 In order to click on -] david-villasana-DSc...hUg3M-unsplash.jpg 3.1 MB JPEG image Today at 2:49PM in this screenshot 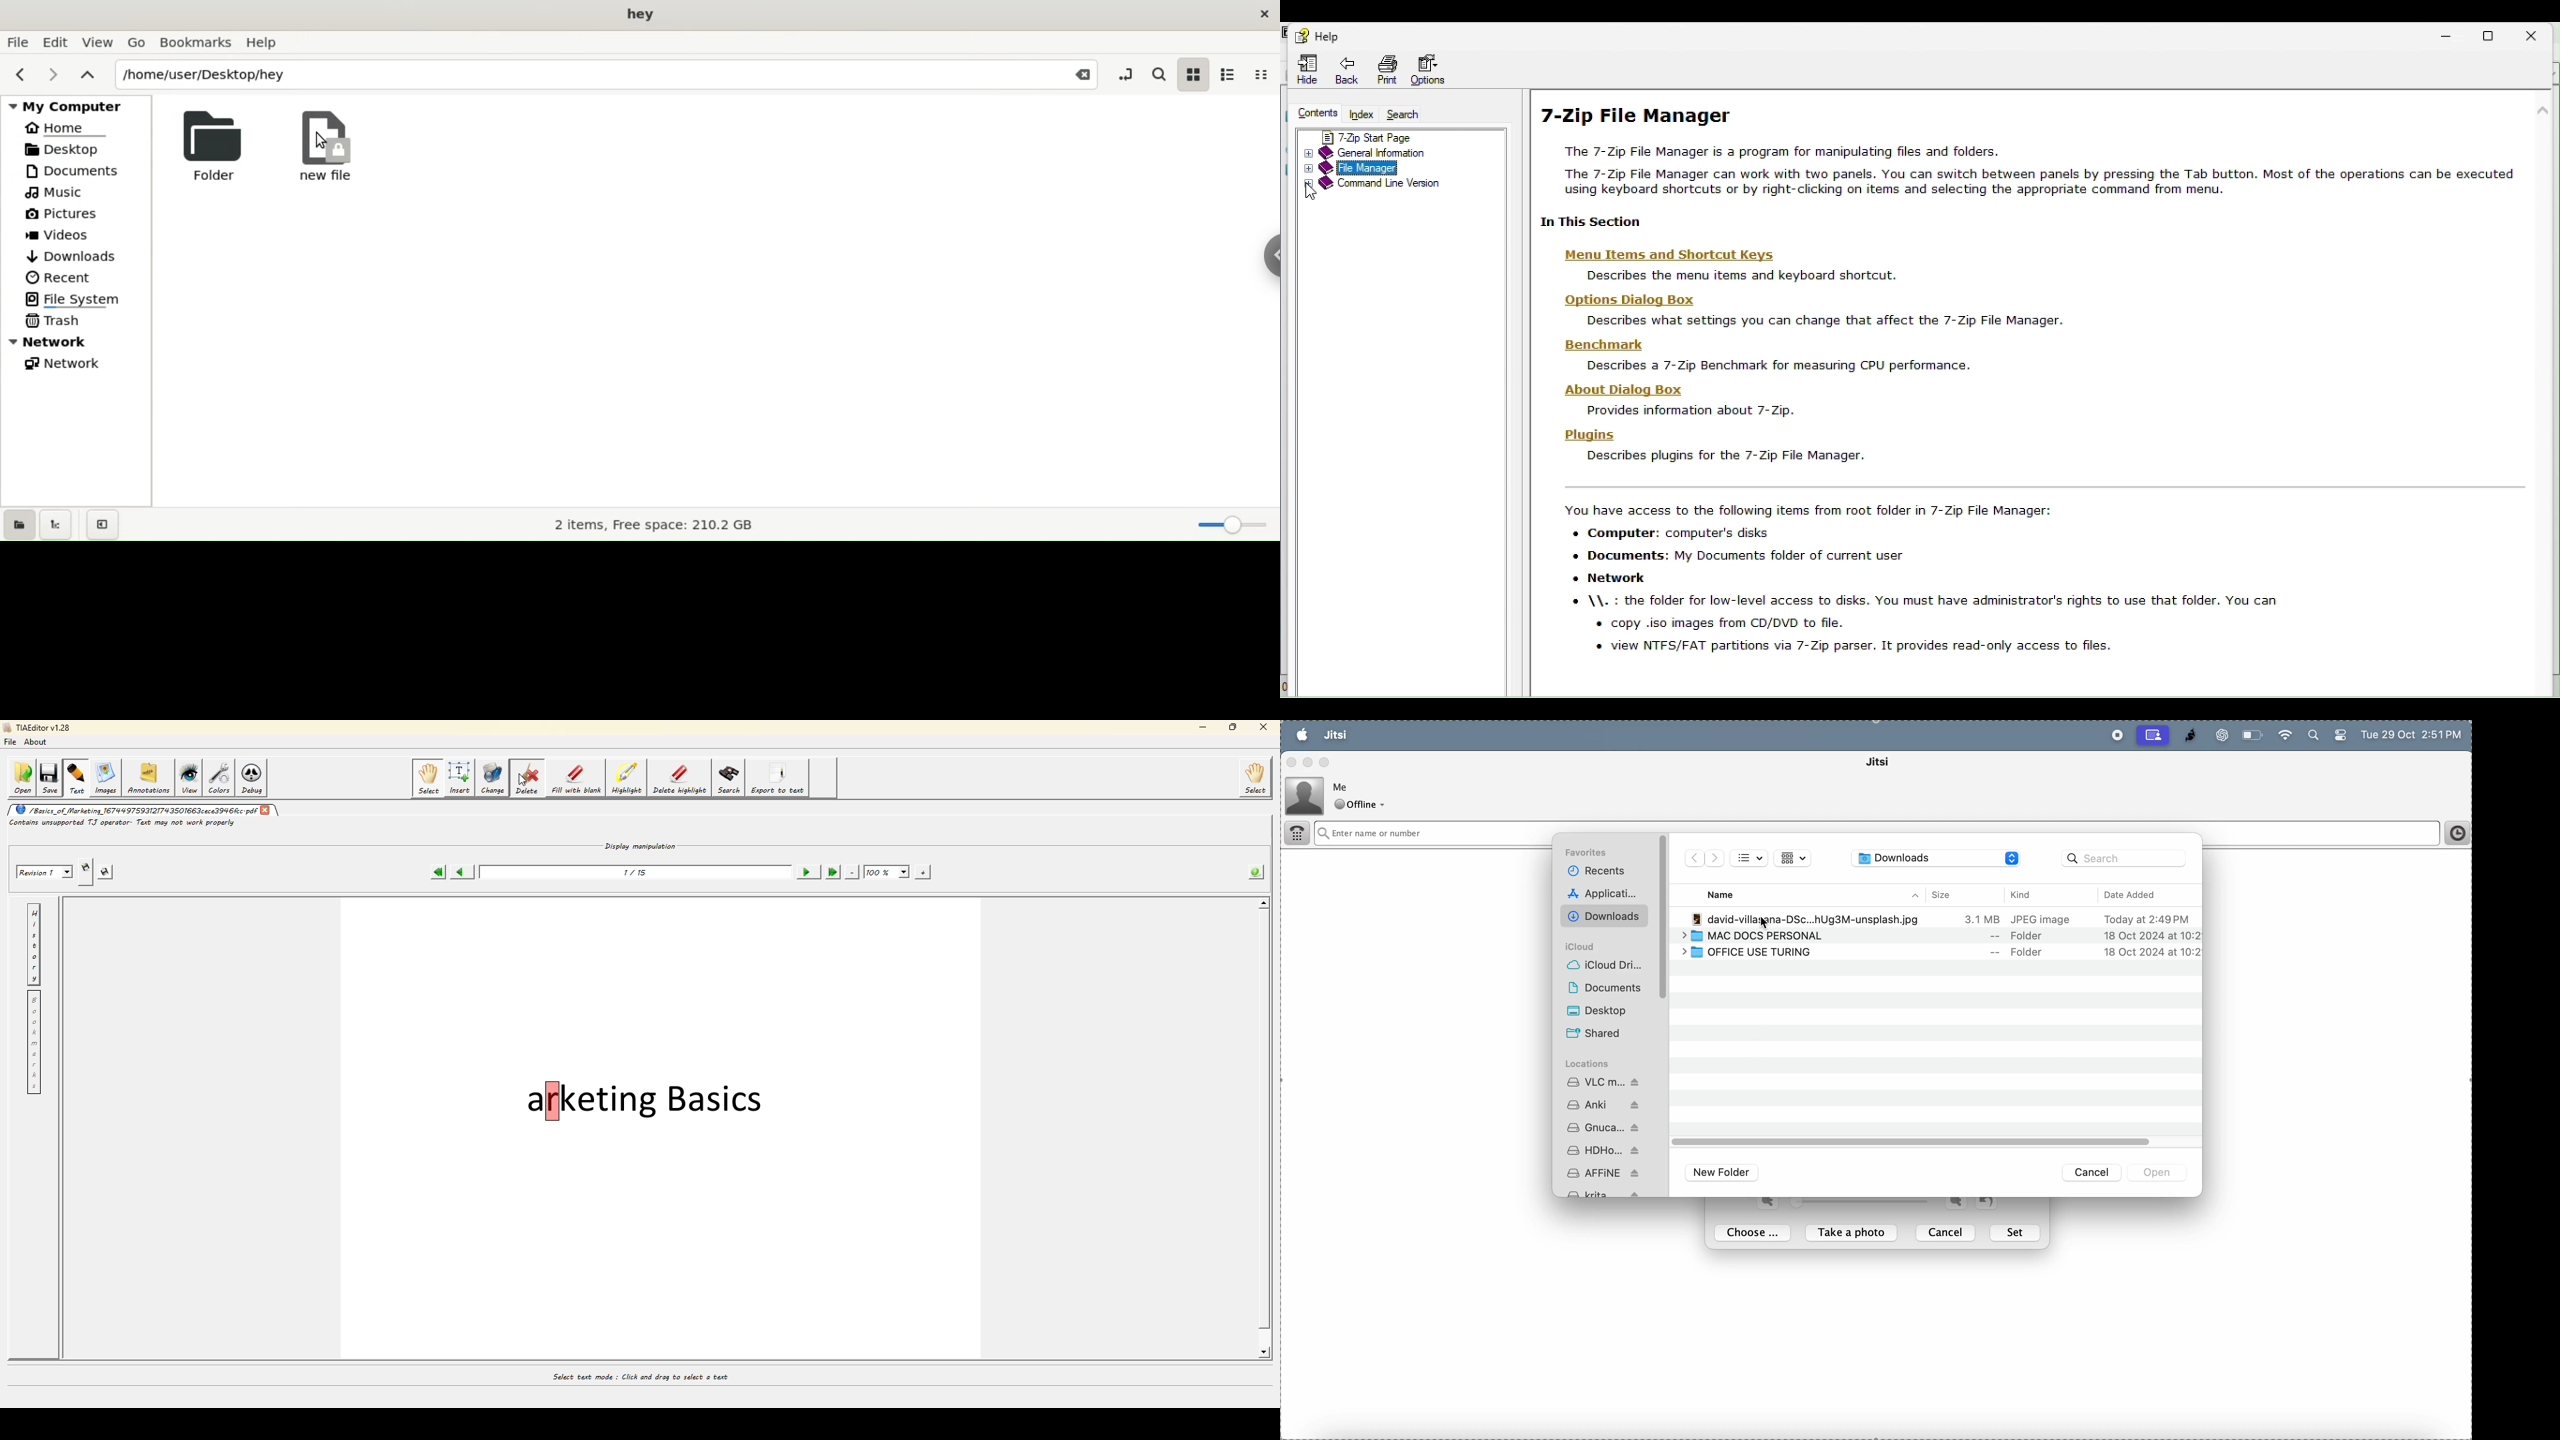, I will do `click(1946, 919)`.